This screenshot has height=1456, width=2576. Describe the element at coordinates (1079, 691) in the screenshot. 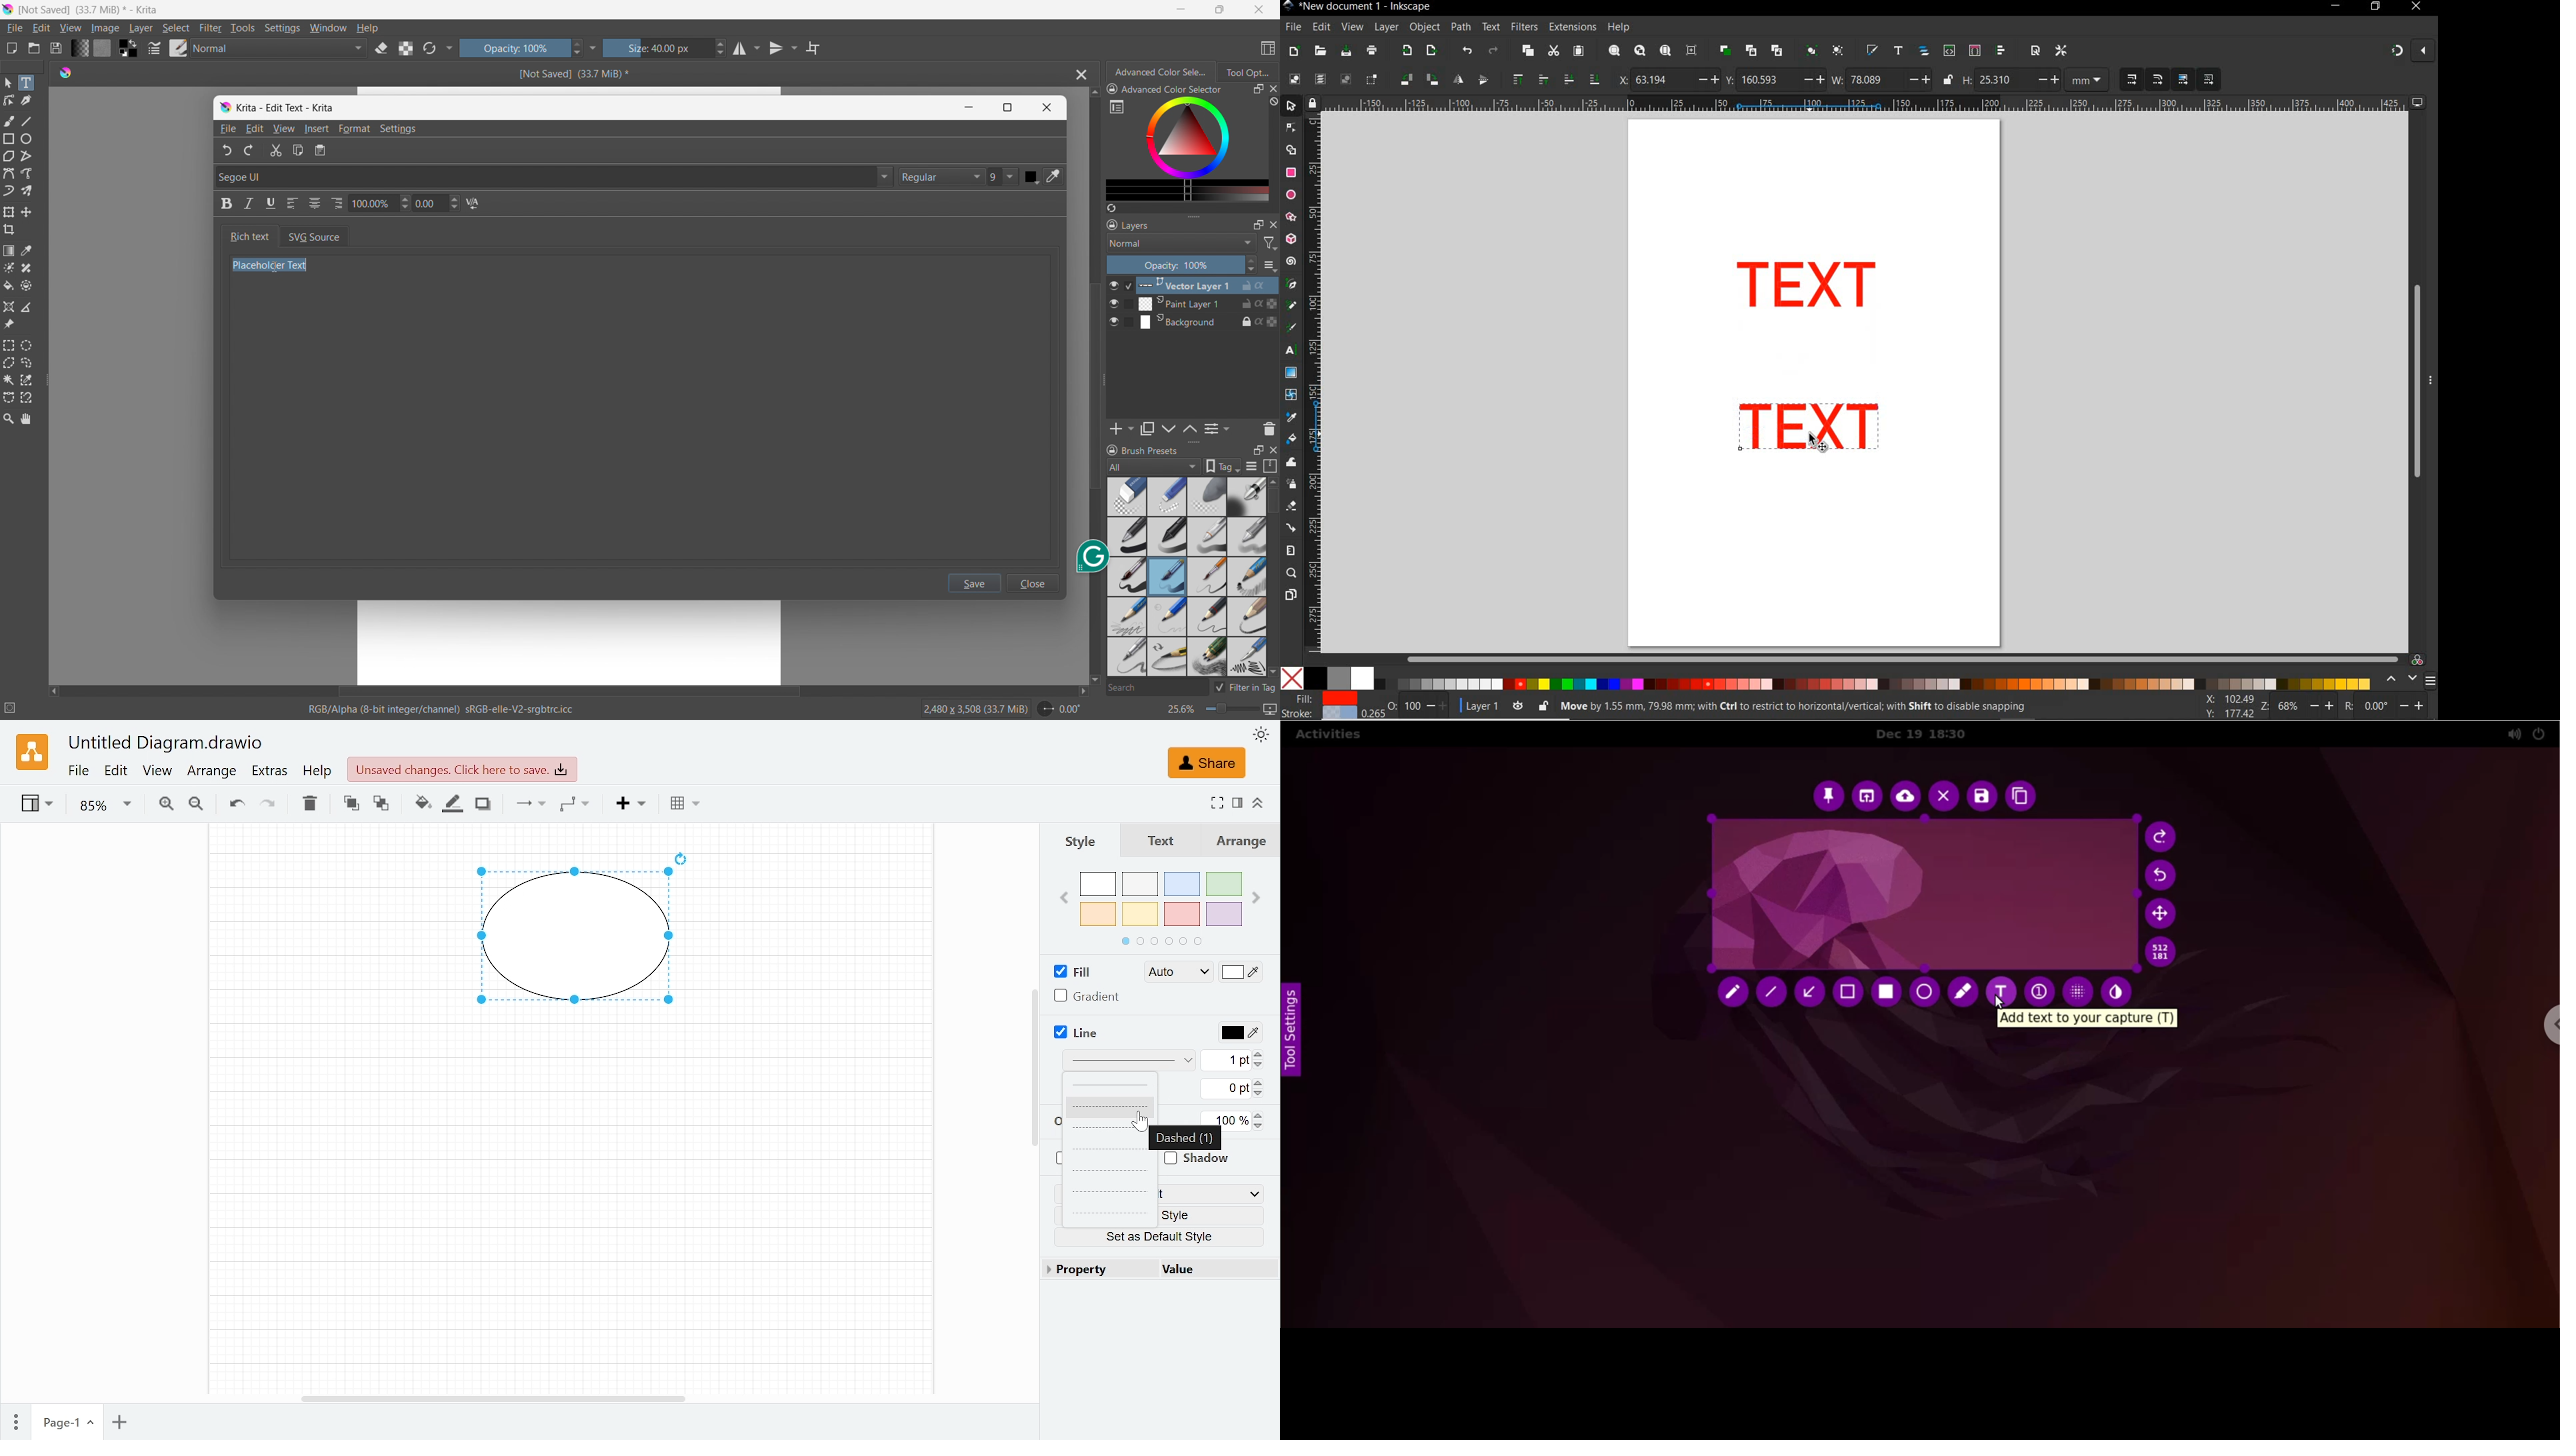

I see `scroll right` at that location.